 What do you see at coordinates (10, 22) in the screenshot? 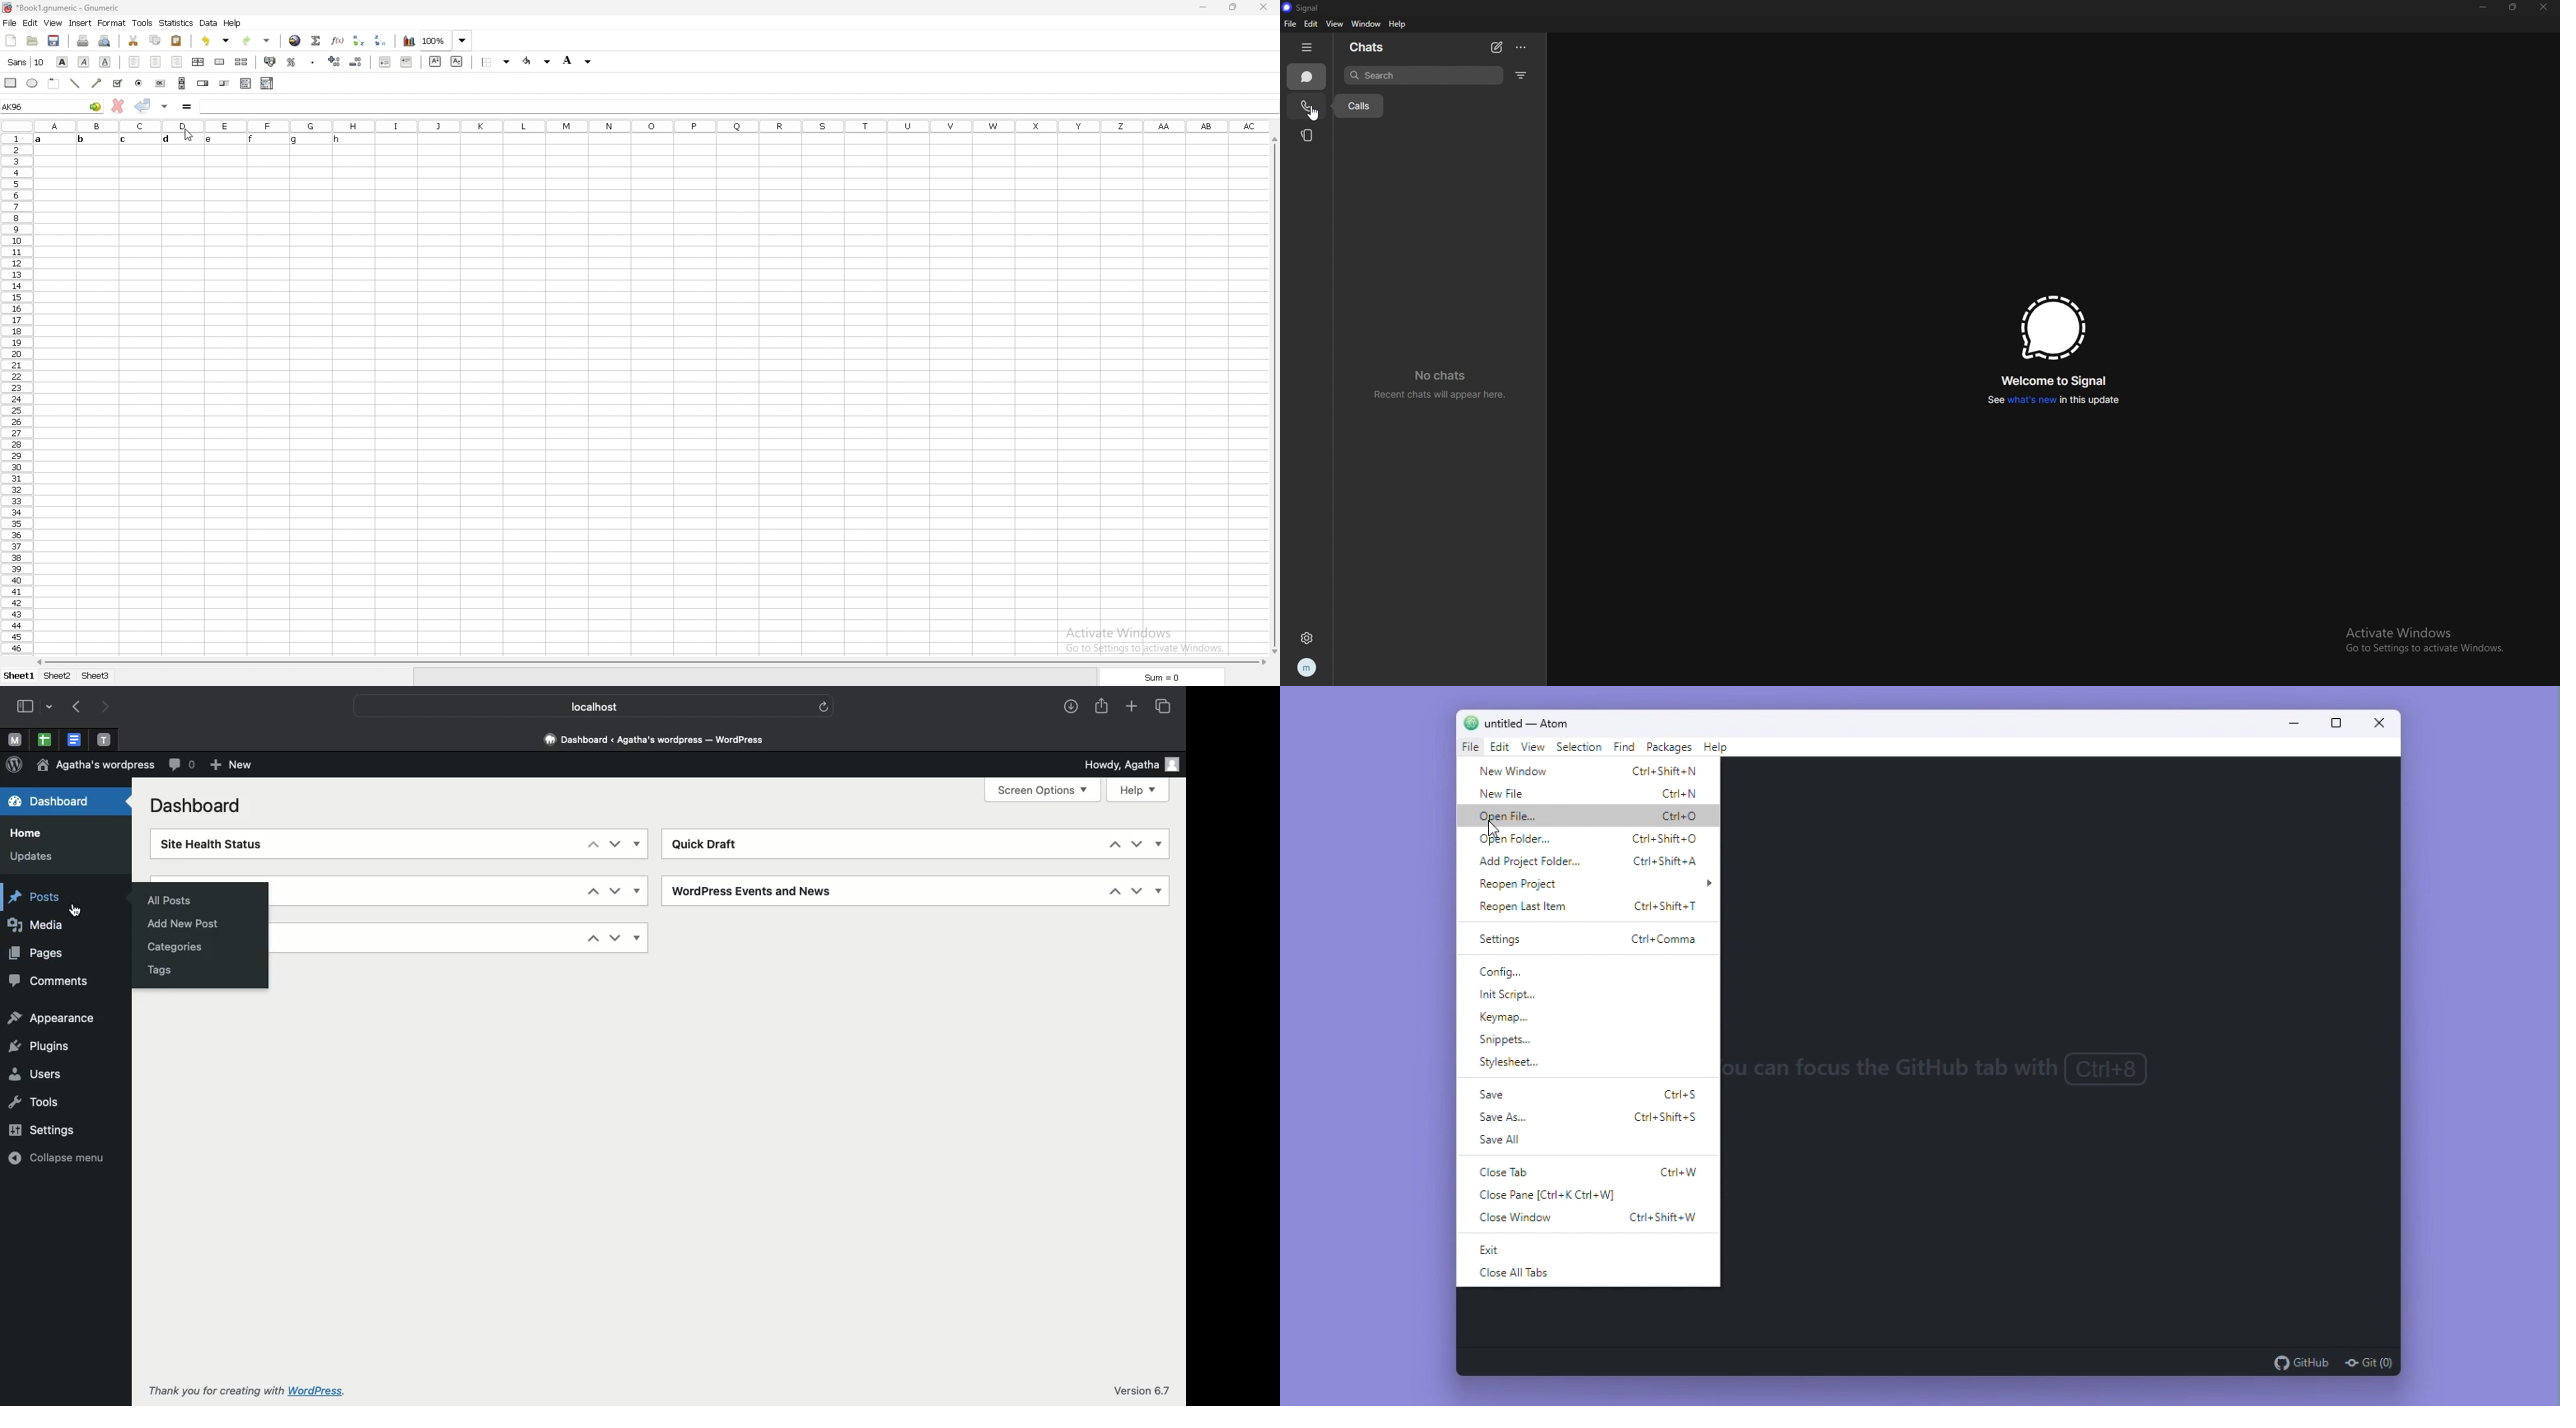
I see `file` at bounding box center [10, 22].